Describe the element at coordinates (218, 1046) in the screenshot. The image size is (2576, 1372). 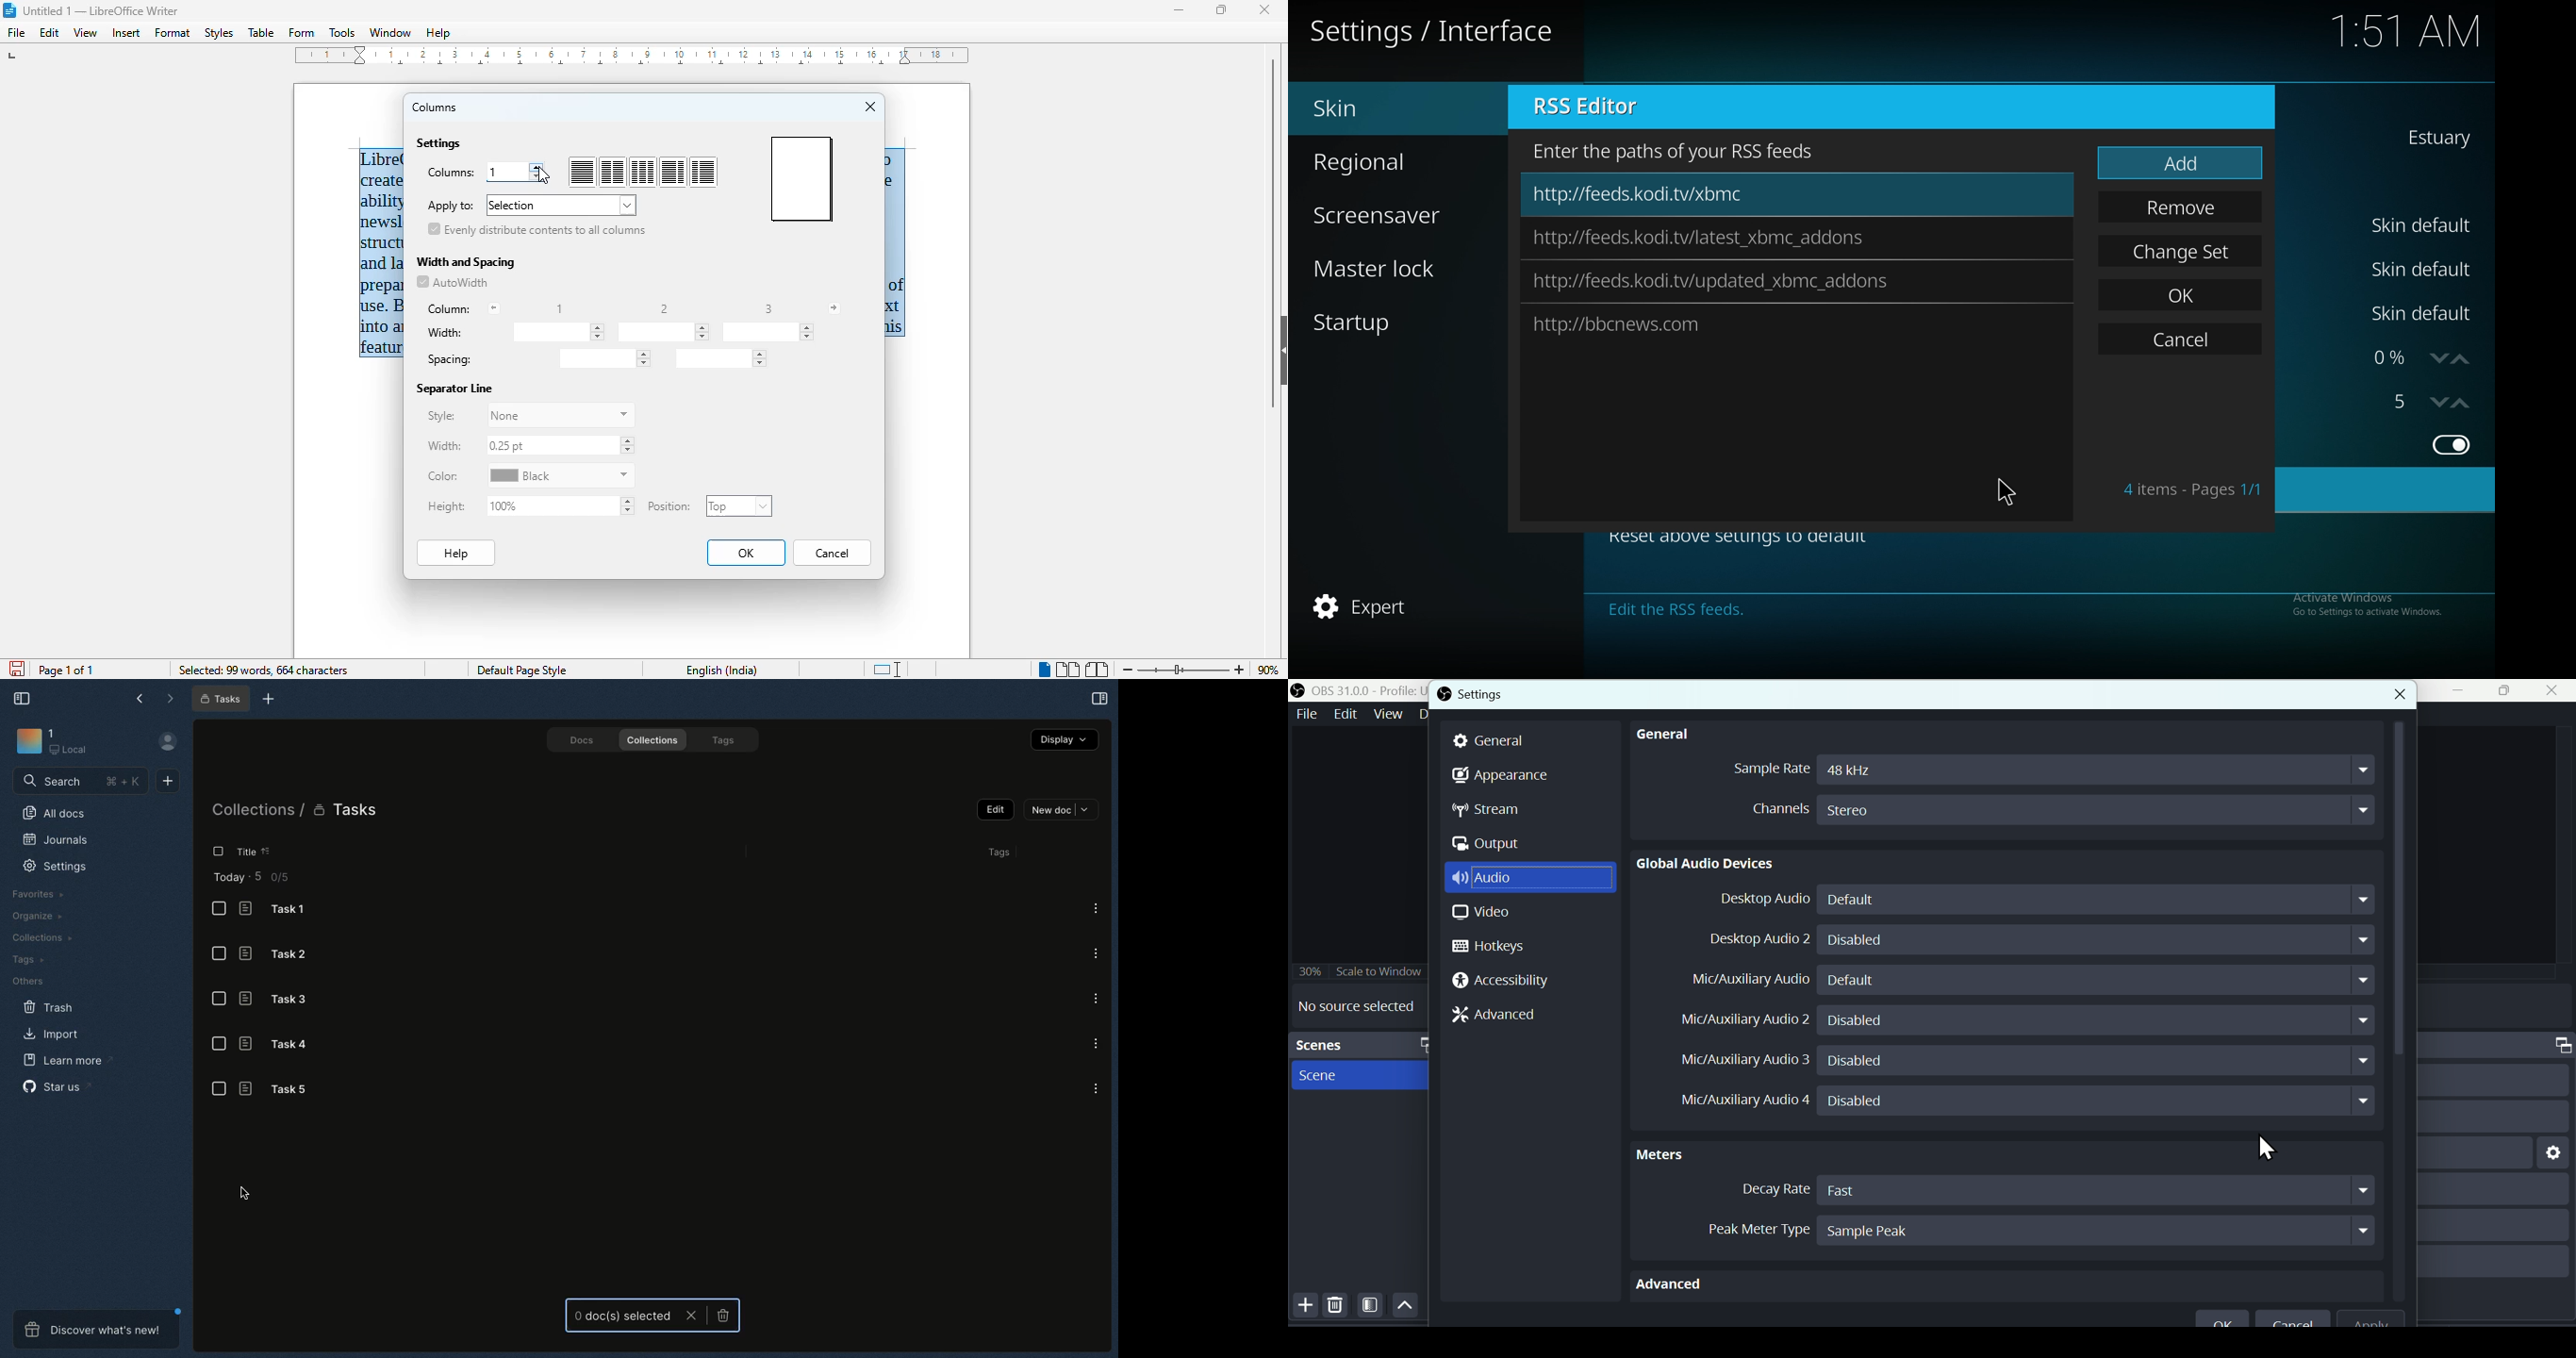
I see `List view` at that location.